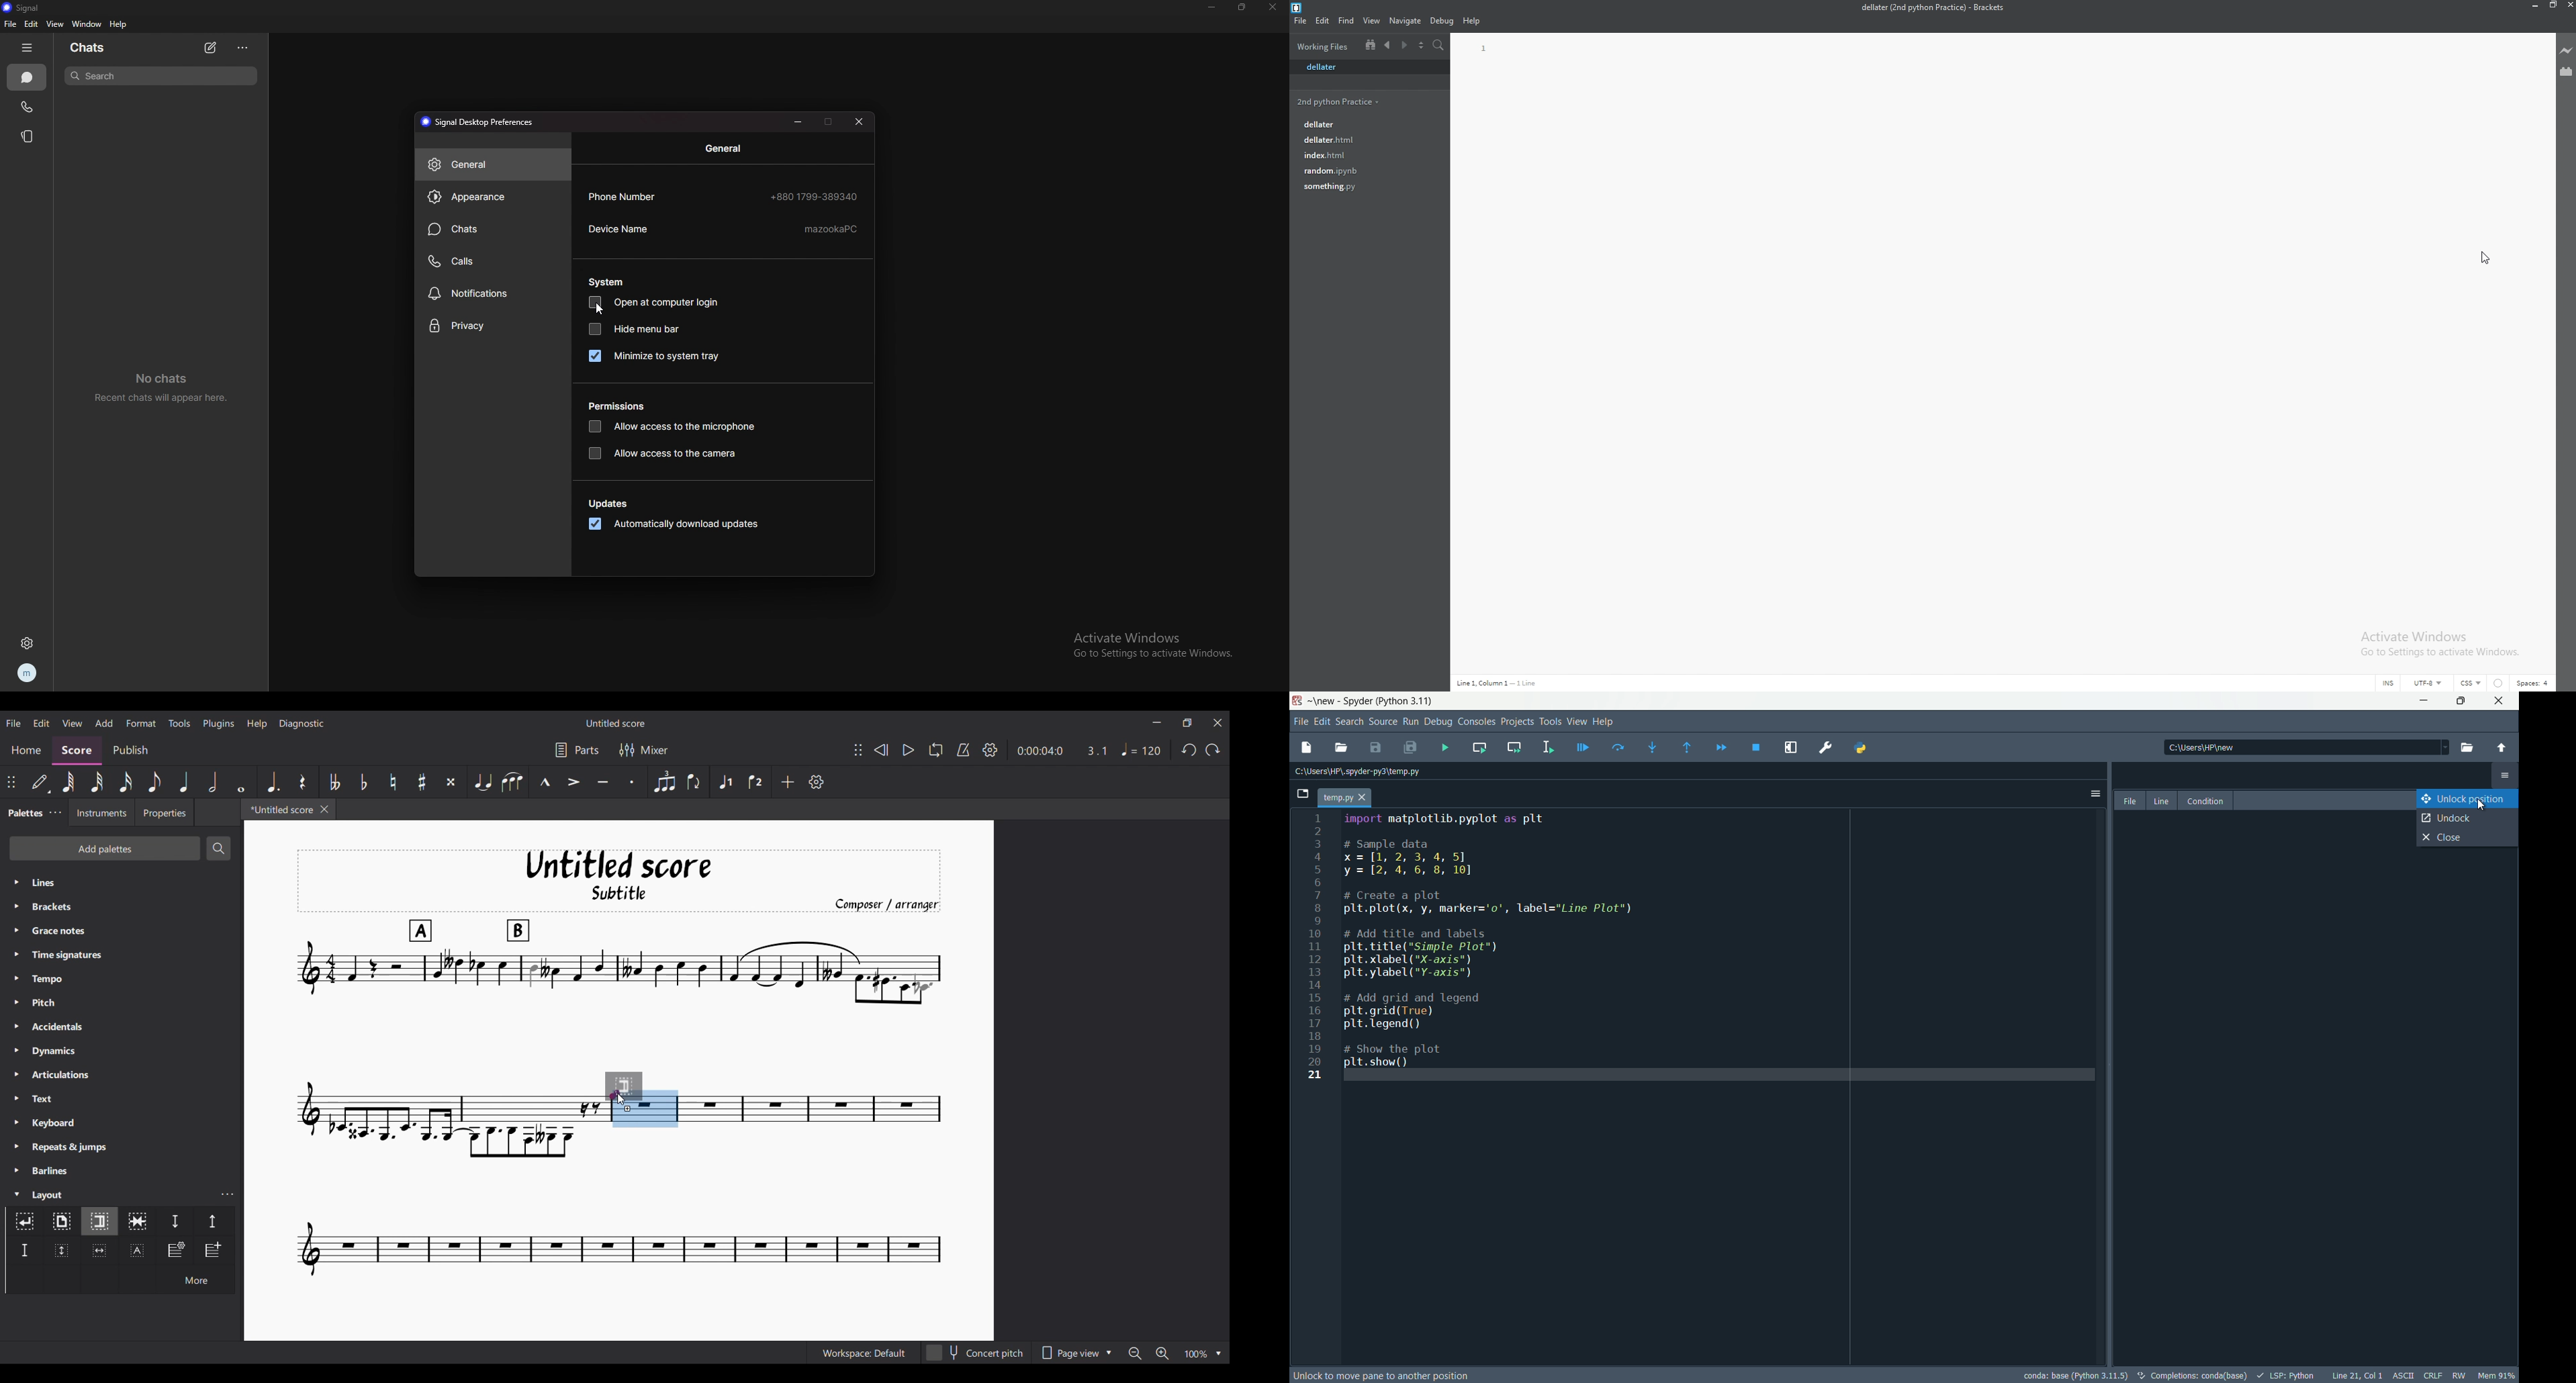  I want to click on Layout, so click(109, 1193).